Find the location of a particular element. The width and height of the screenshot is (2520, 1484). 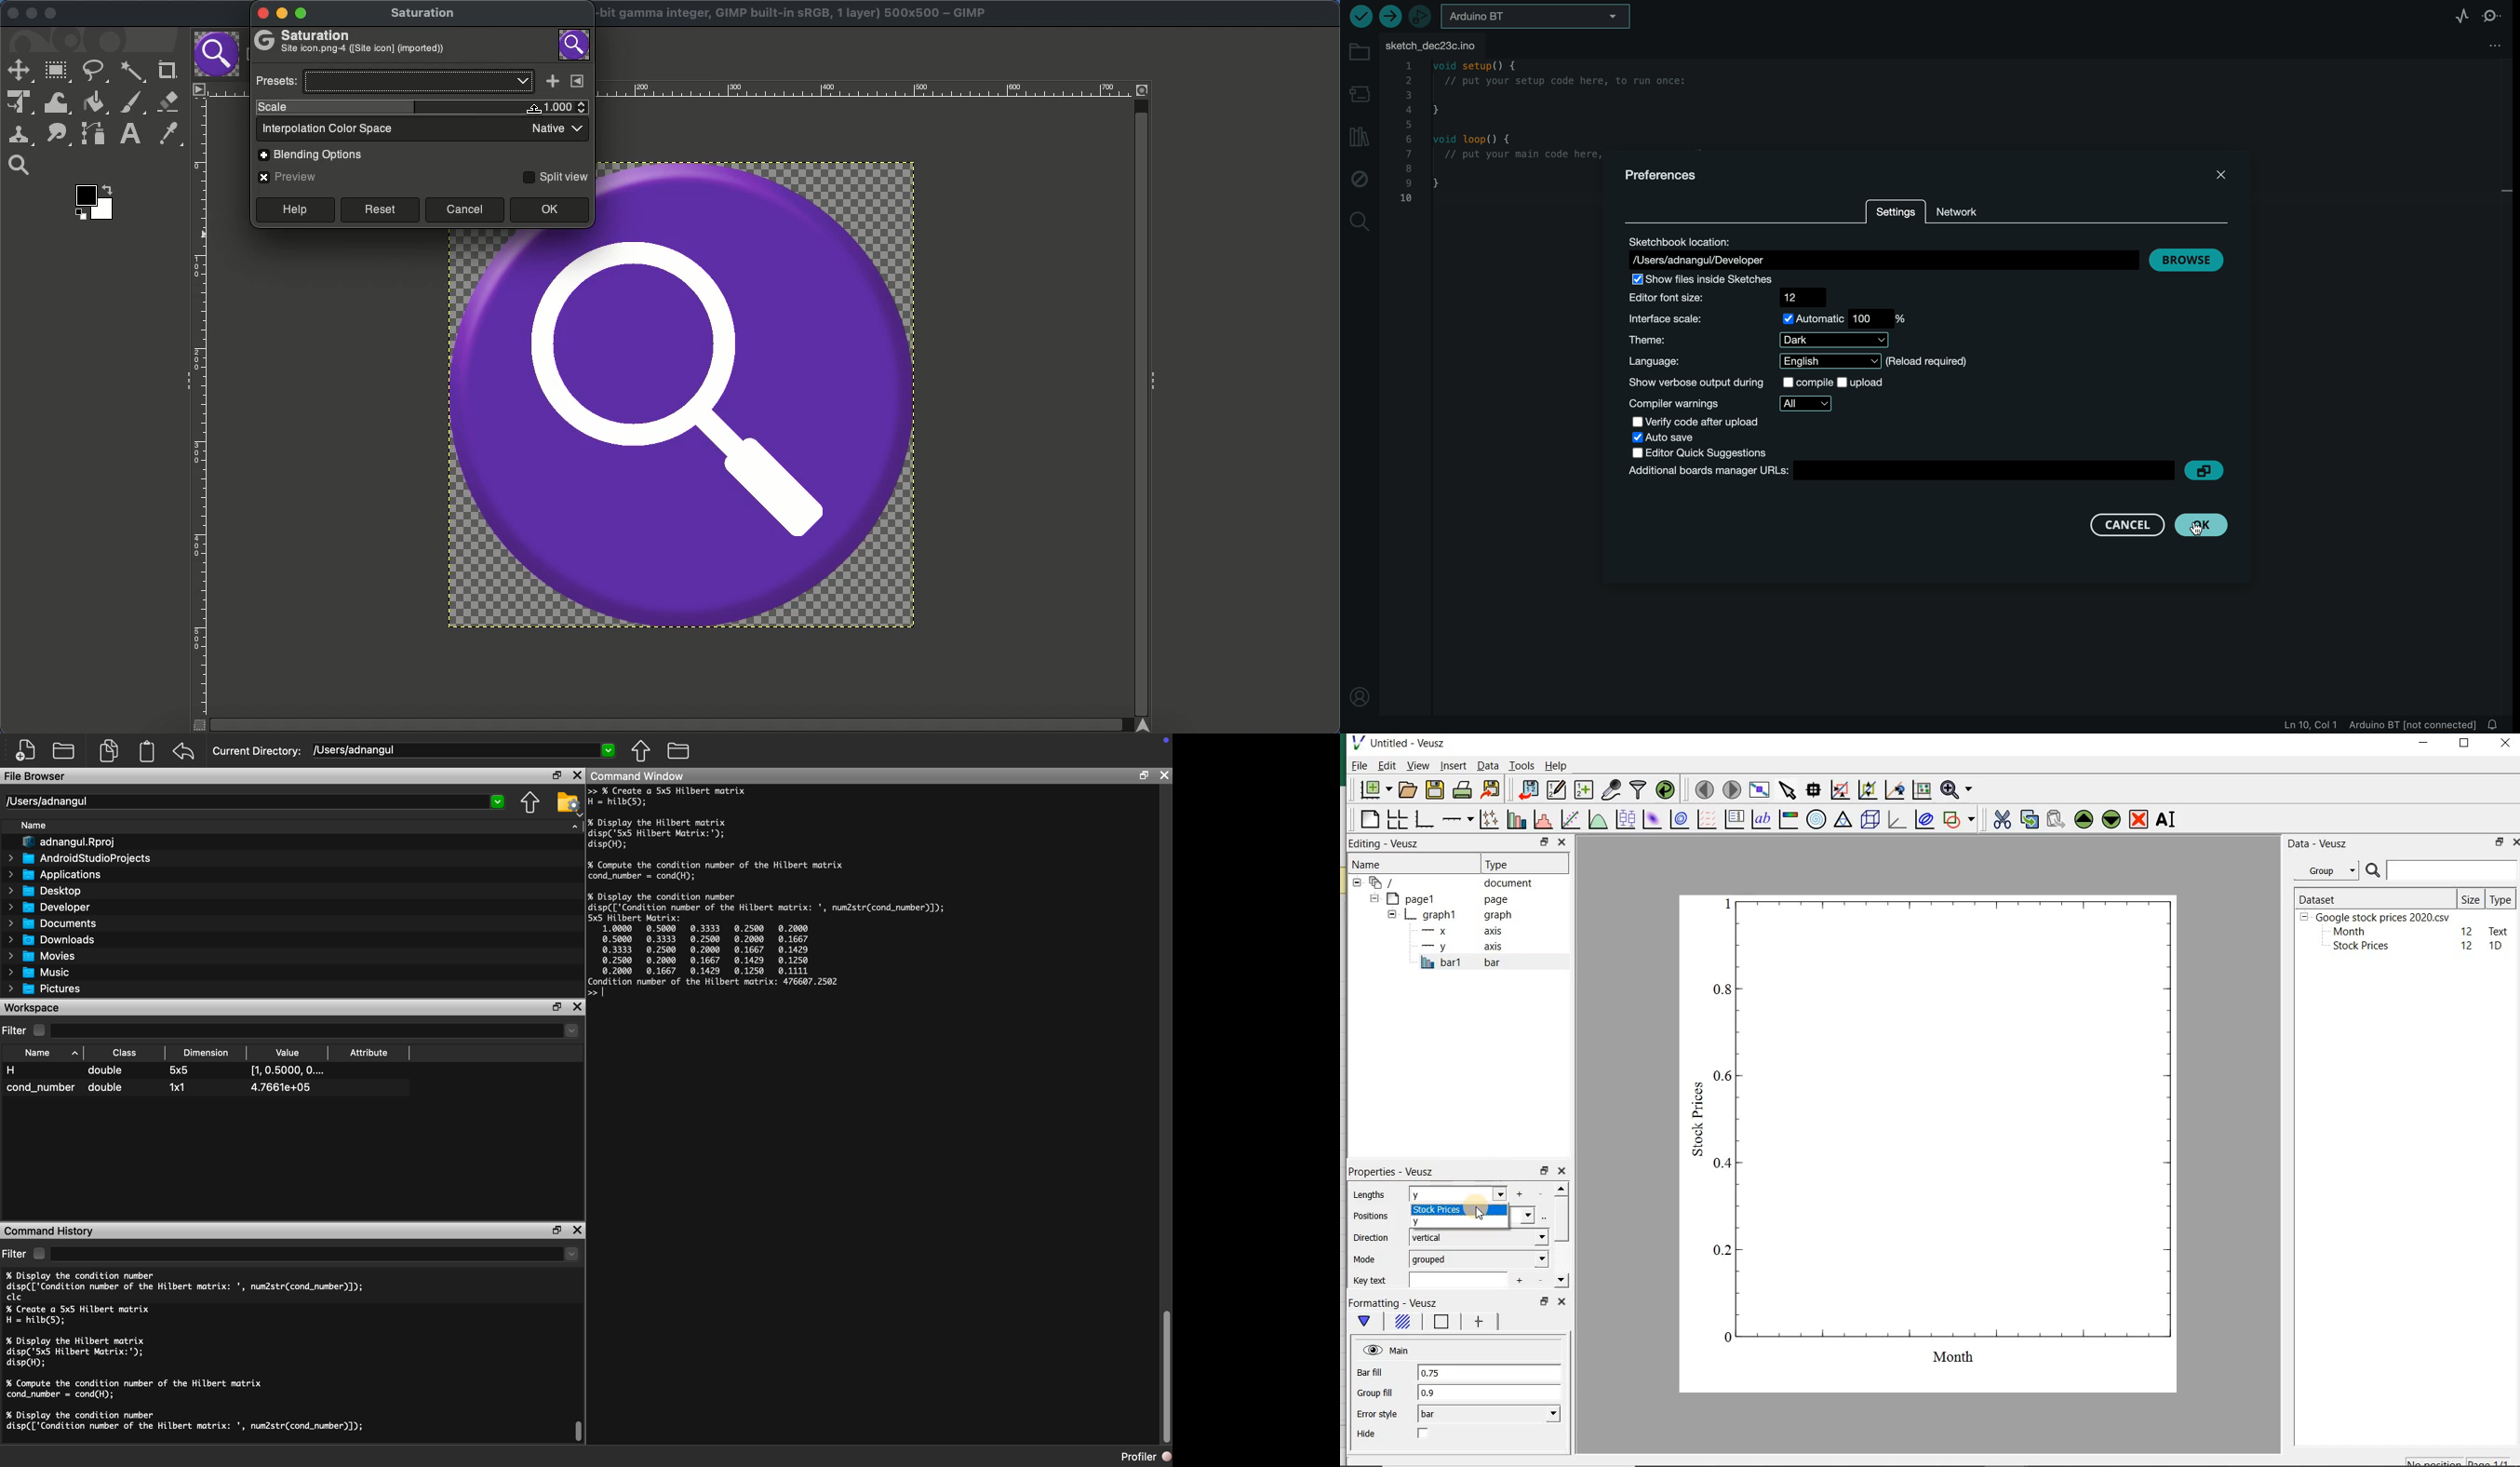

dropdown is located at coordinates (317, 1255).